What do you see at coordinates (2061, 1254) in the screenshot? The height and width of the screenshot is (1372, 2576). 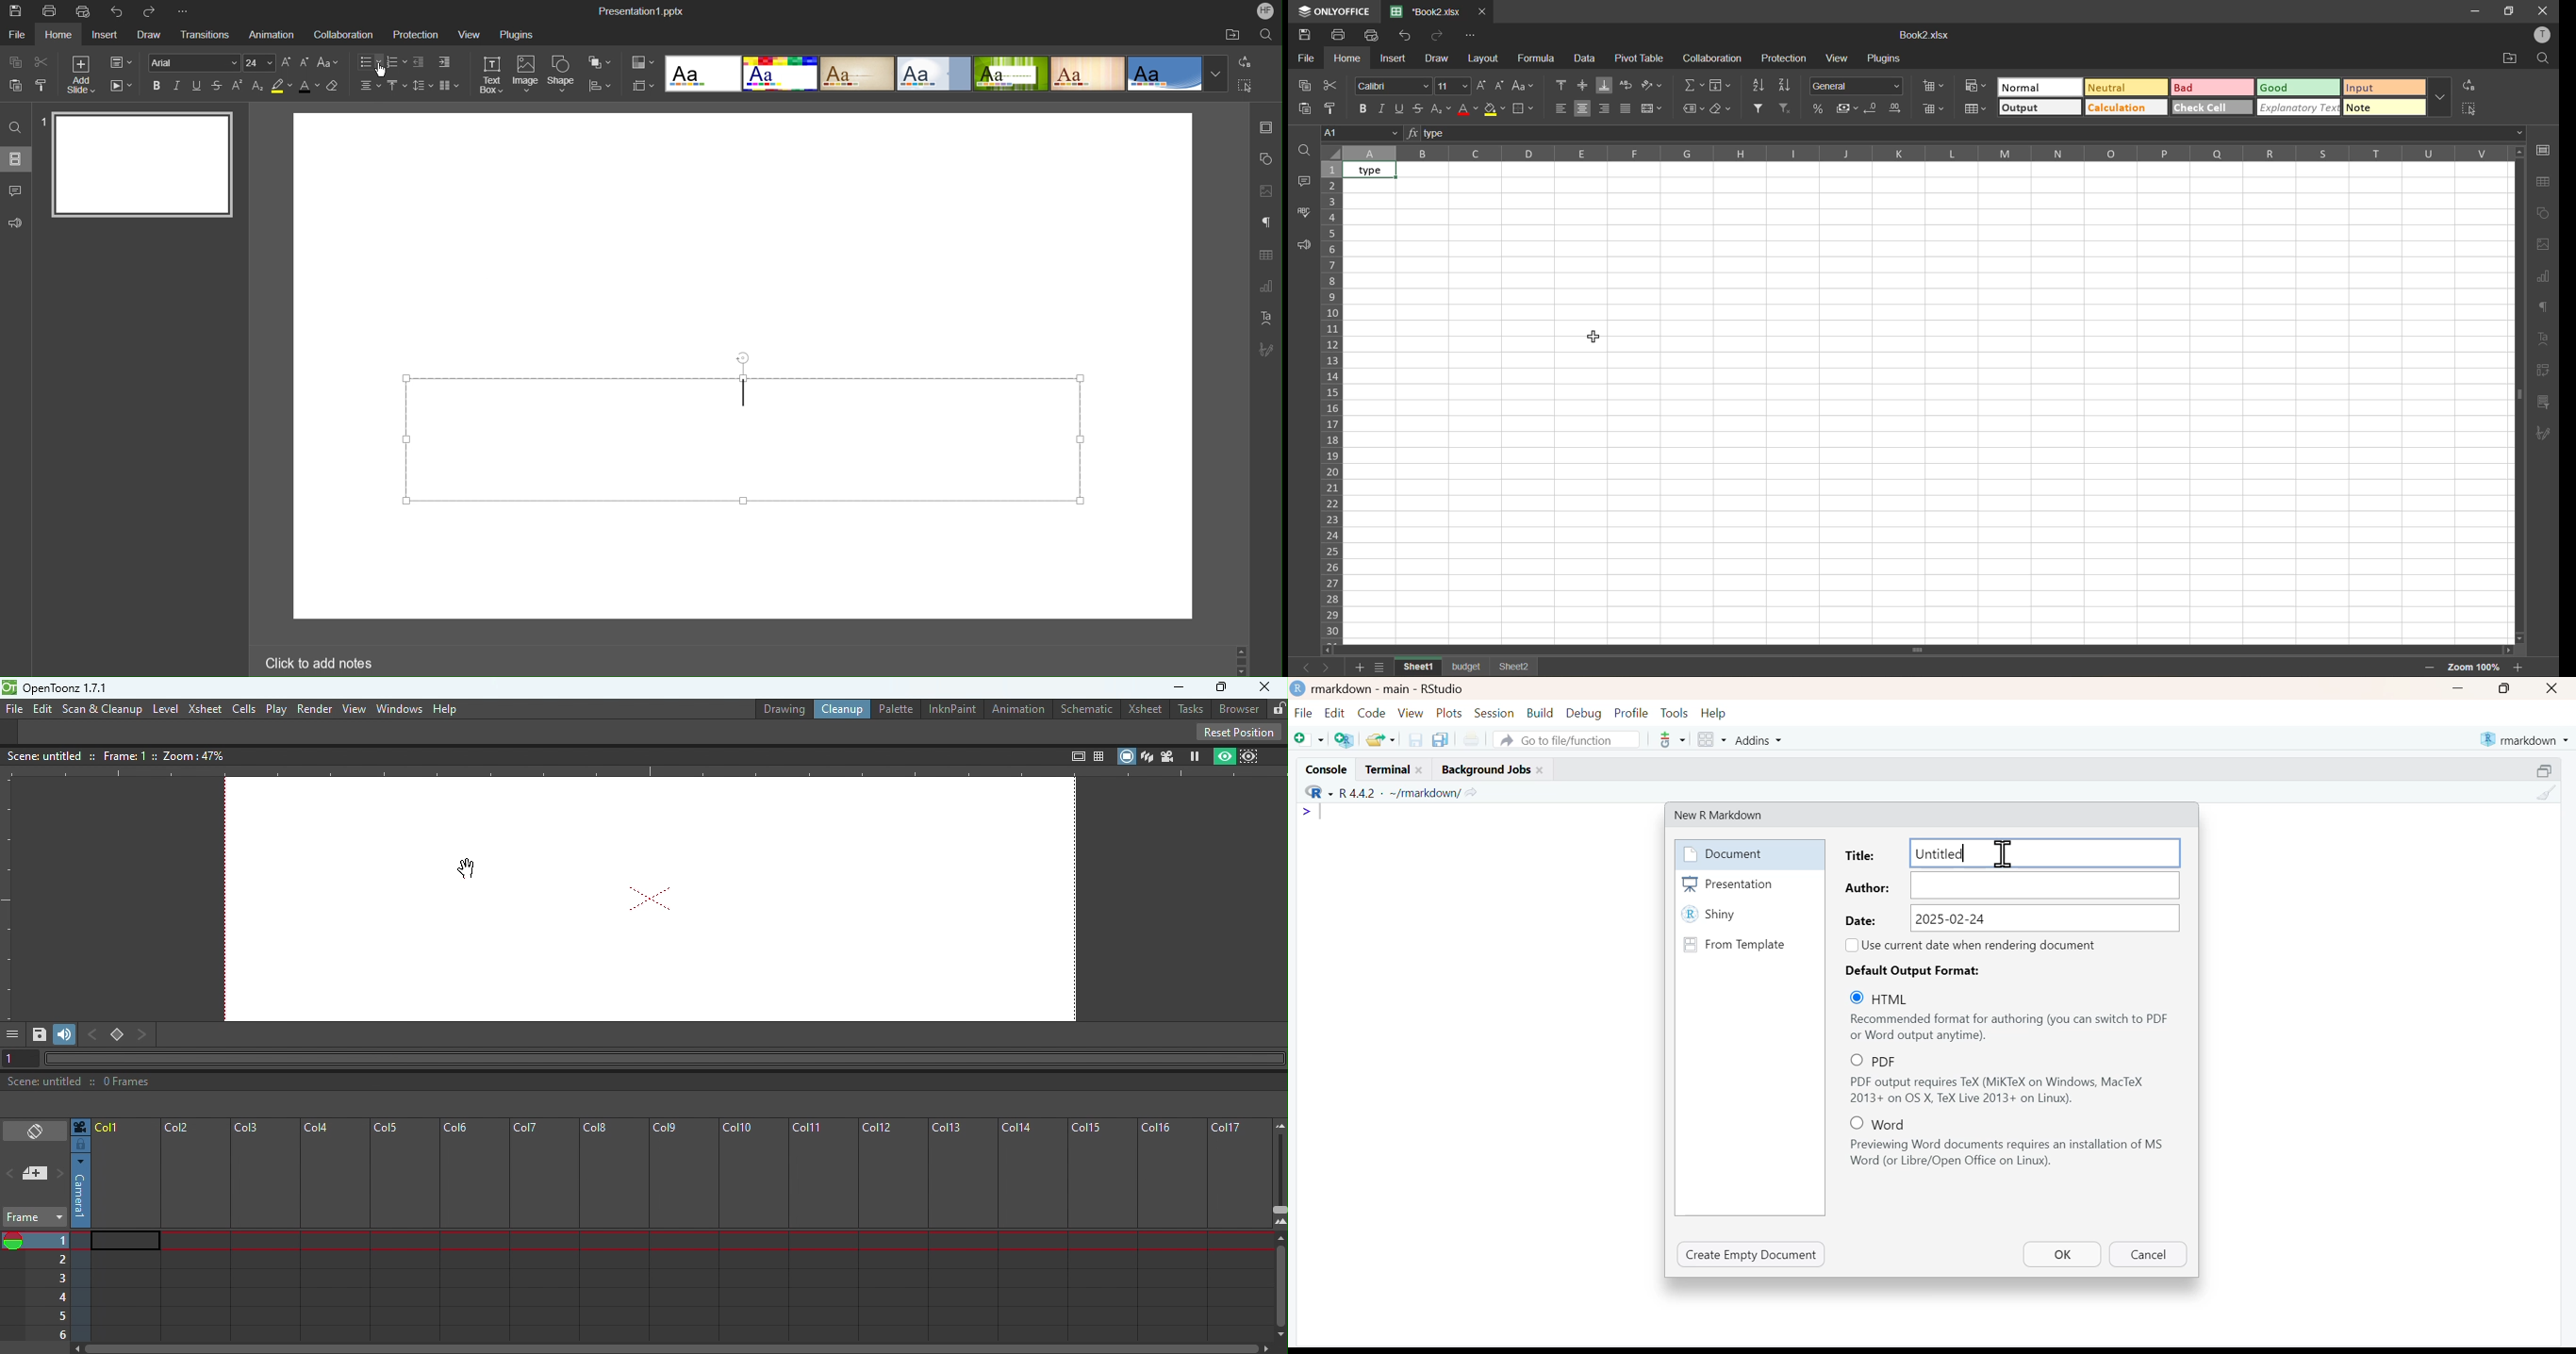 I see `OK` at bounding box center [2061, 1254].